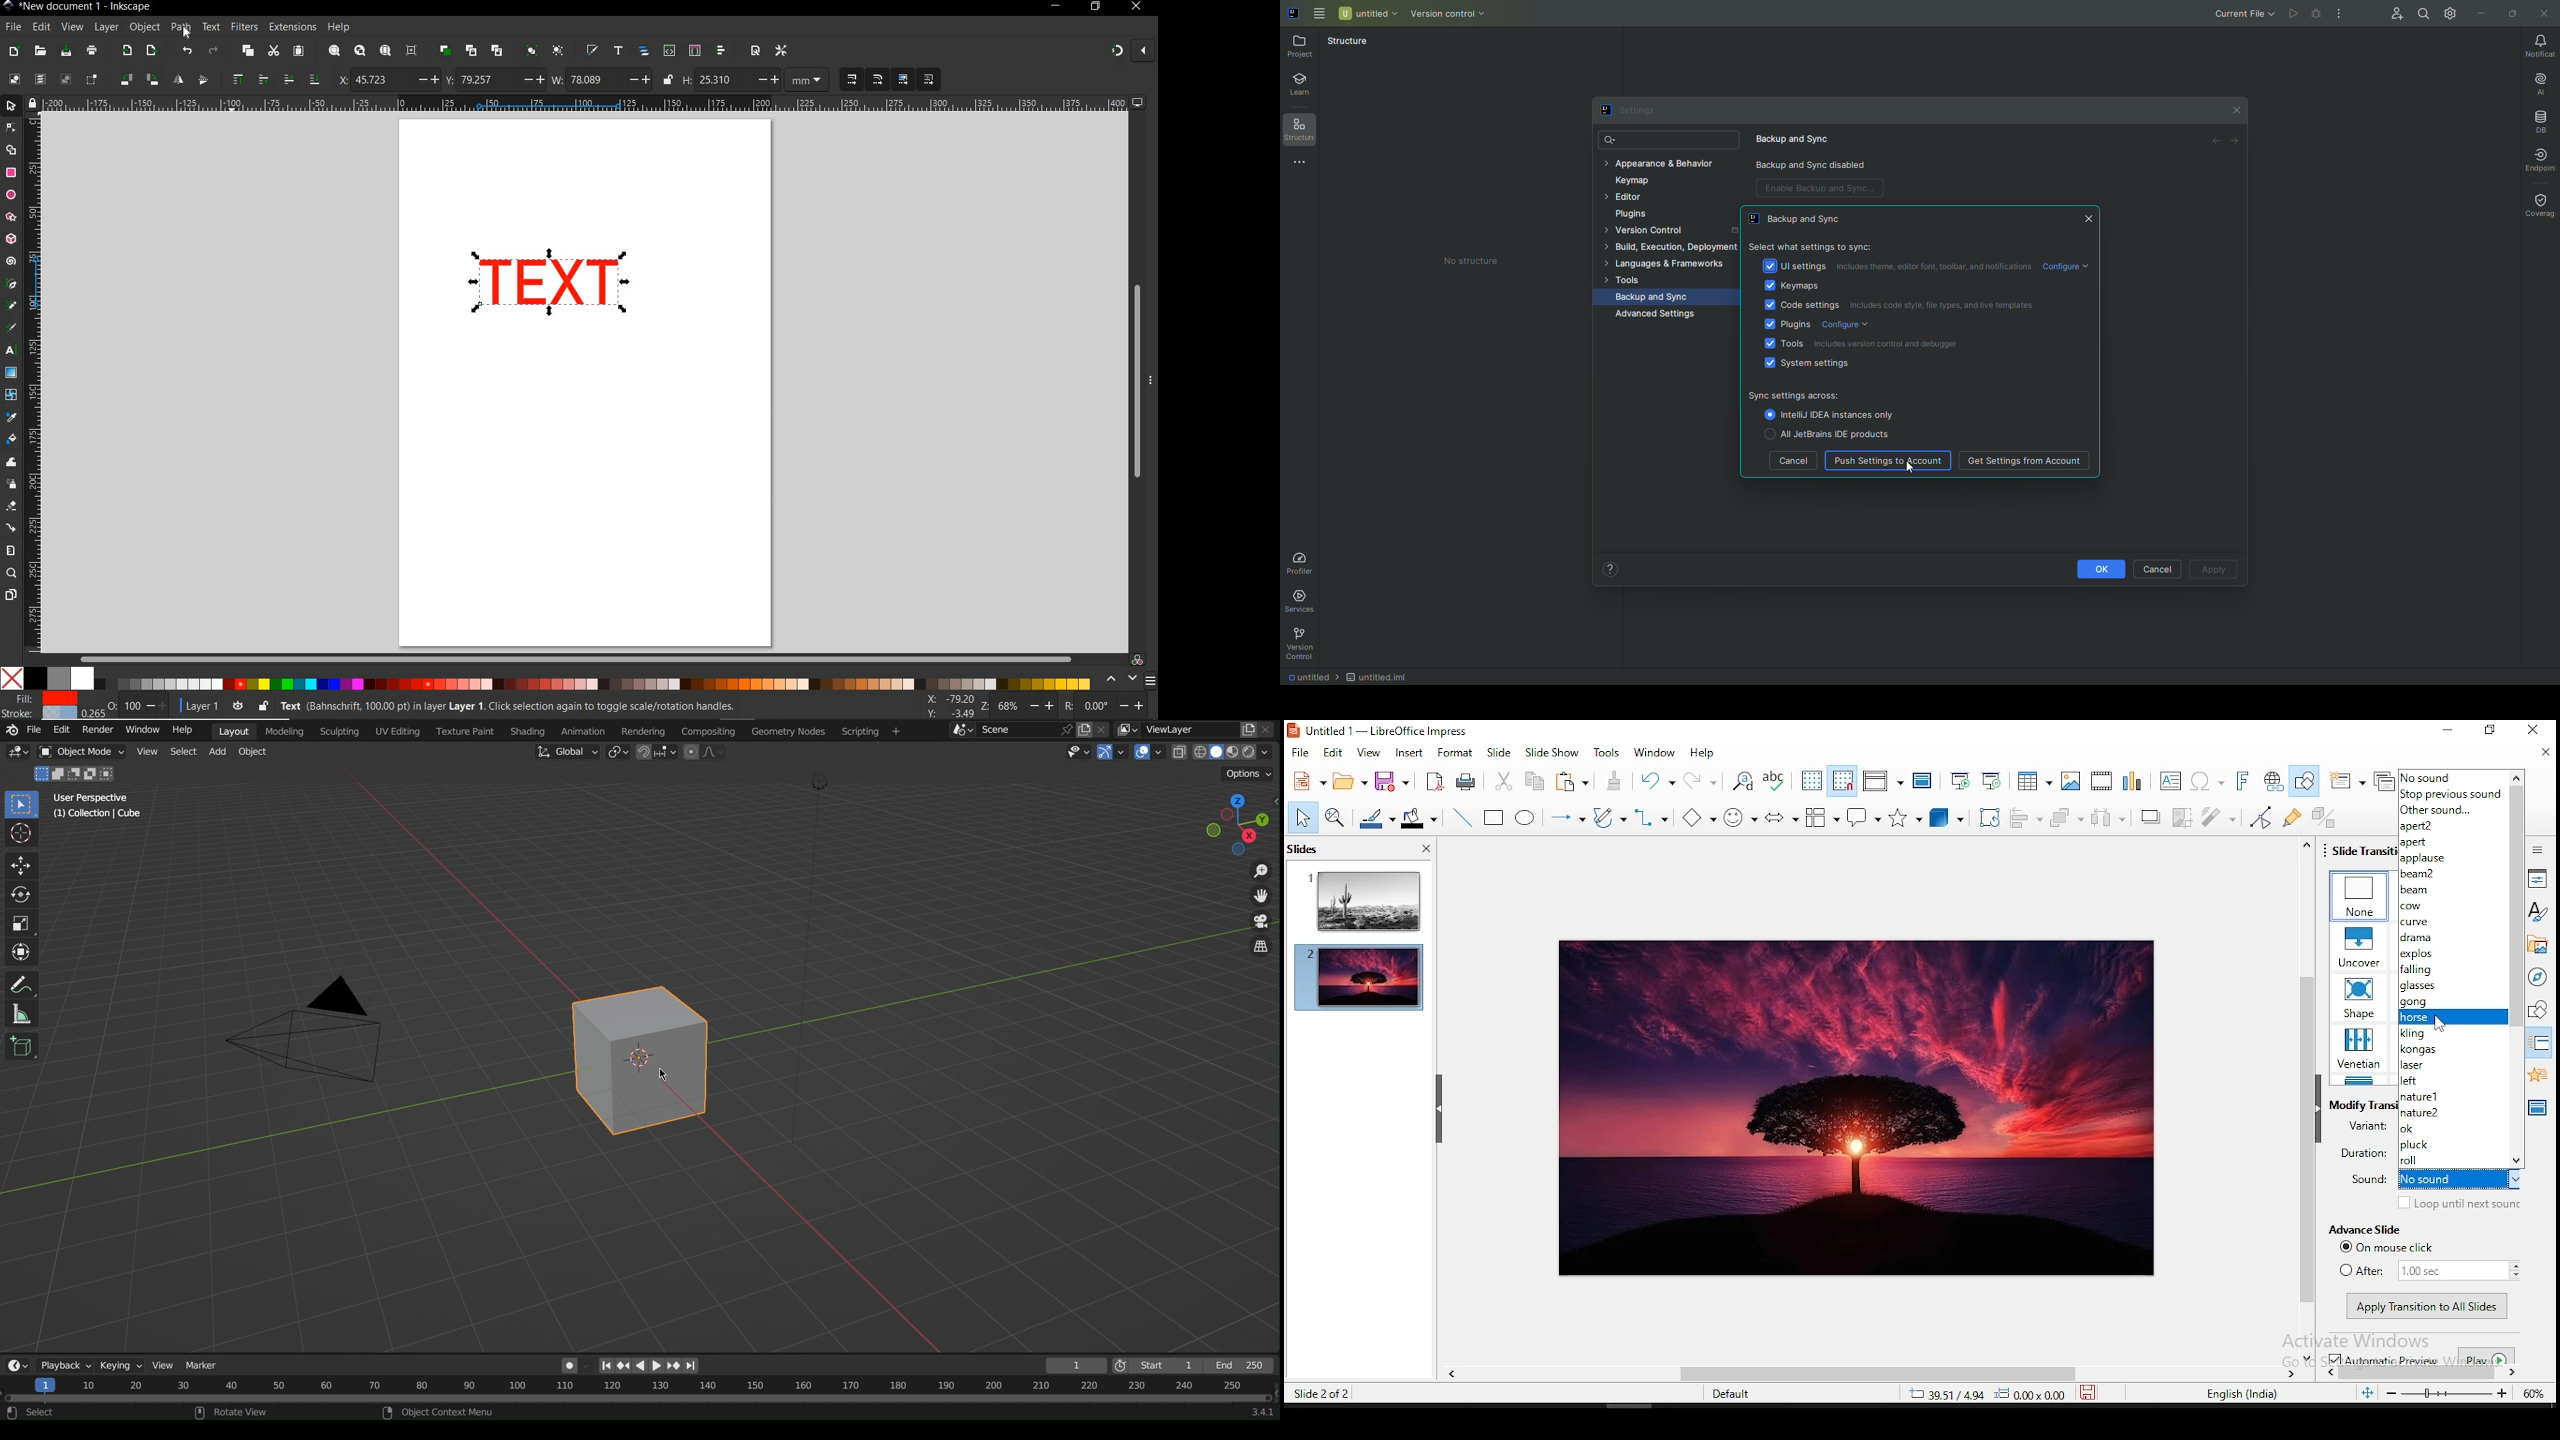  I want to click on ZOOM DRAWING, so click(359, 52).